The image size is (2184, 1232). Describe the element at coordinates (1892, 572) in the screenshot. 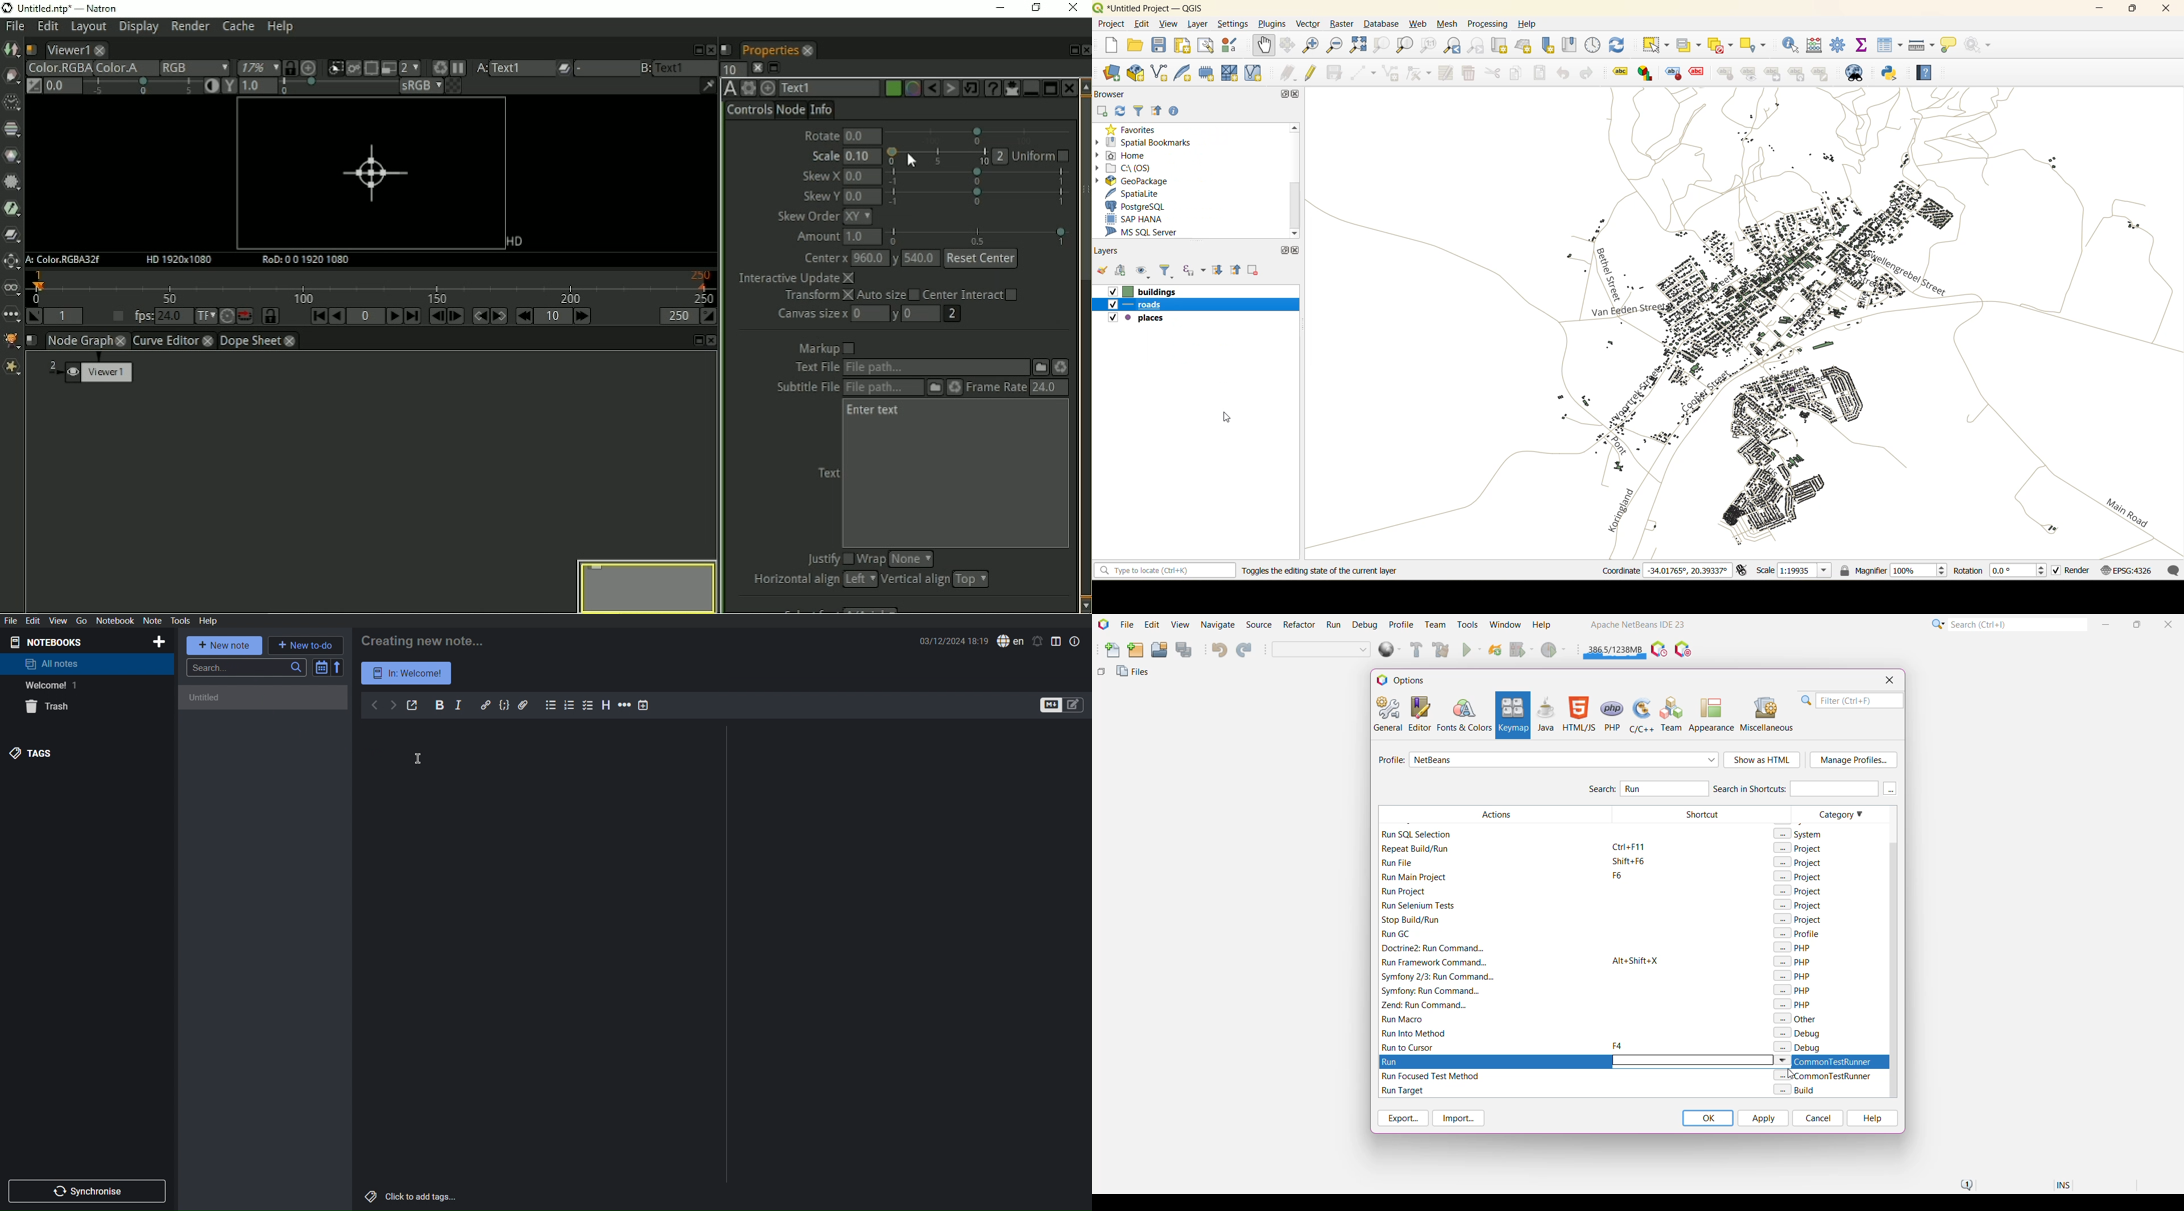

I see `magnifier` at that location.